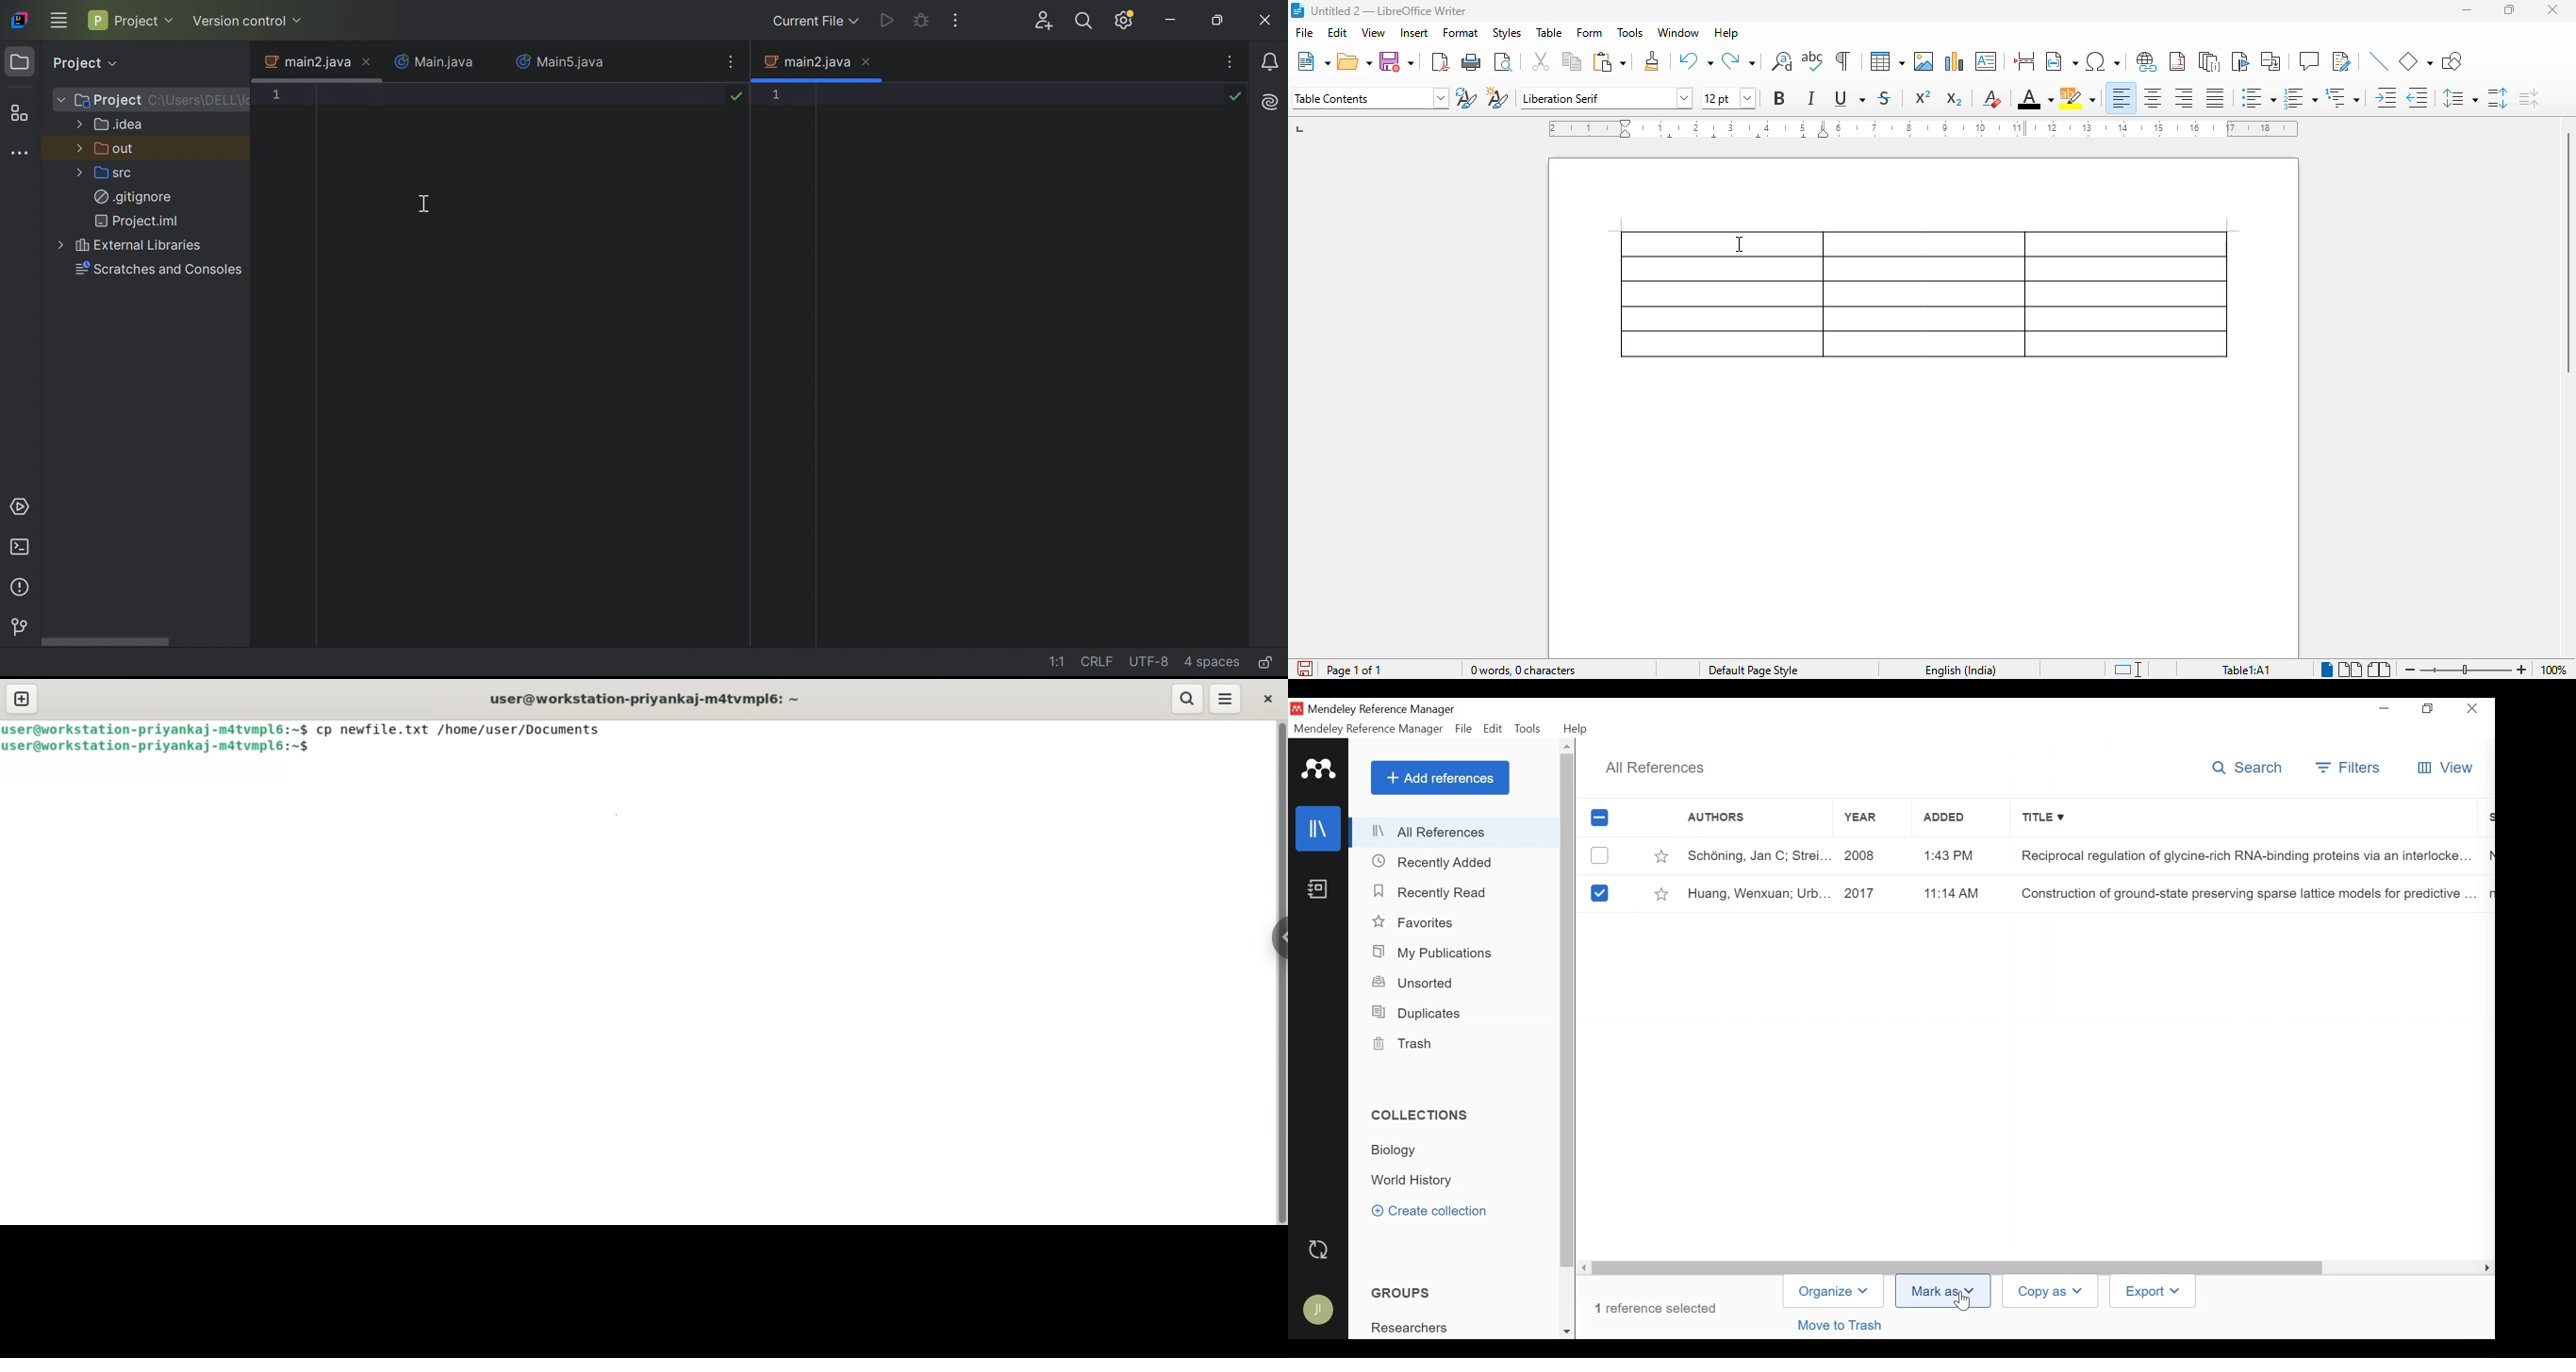 This screenshot has height=1372, width=2576. What do you see at coordinates (1661, 857) in the screenshot?
I see `Toggle Favorites` at bounding box center [1661, 857].